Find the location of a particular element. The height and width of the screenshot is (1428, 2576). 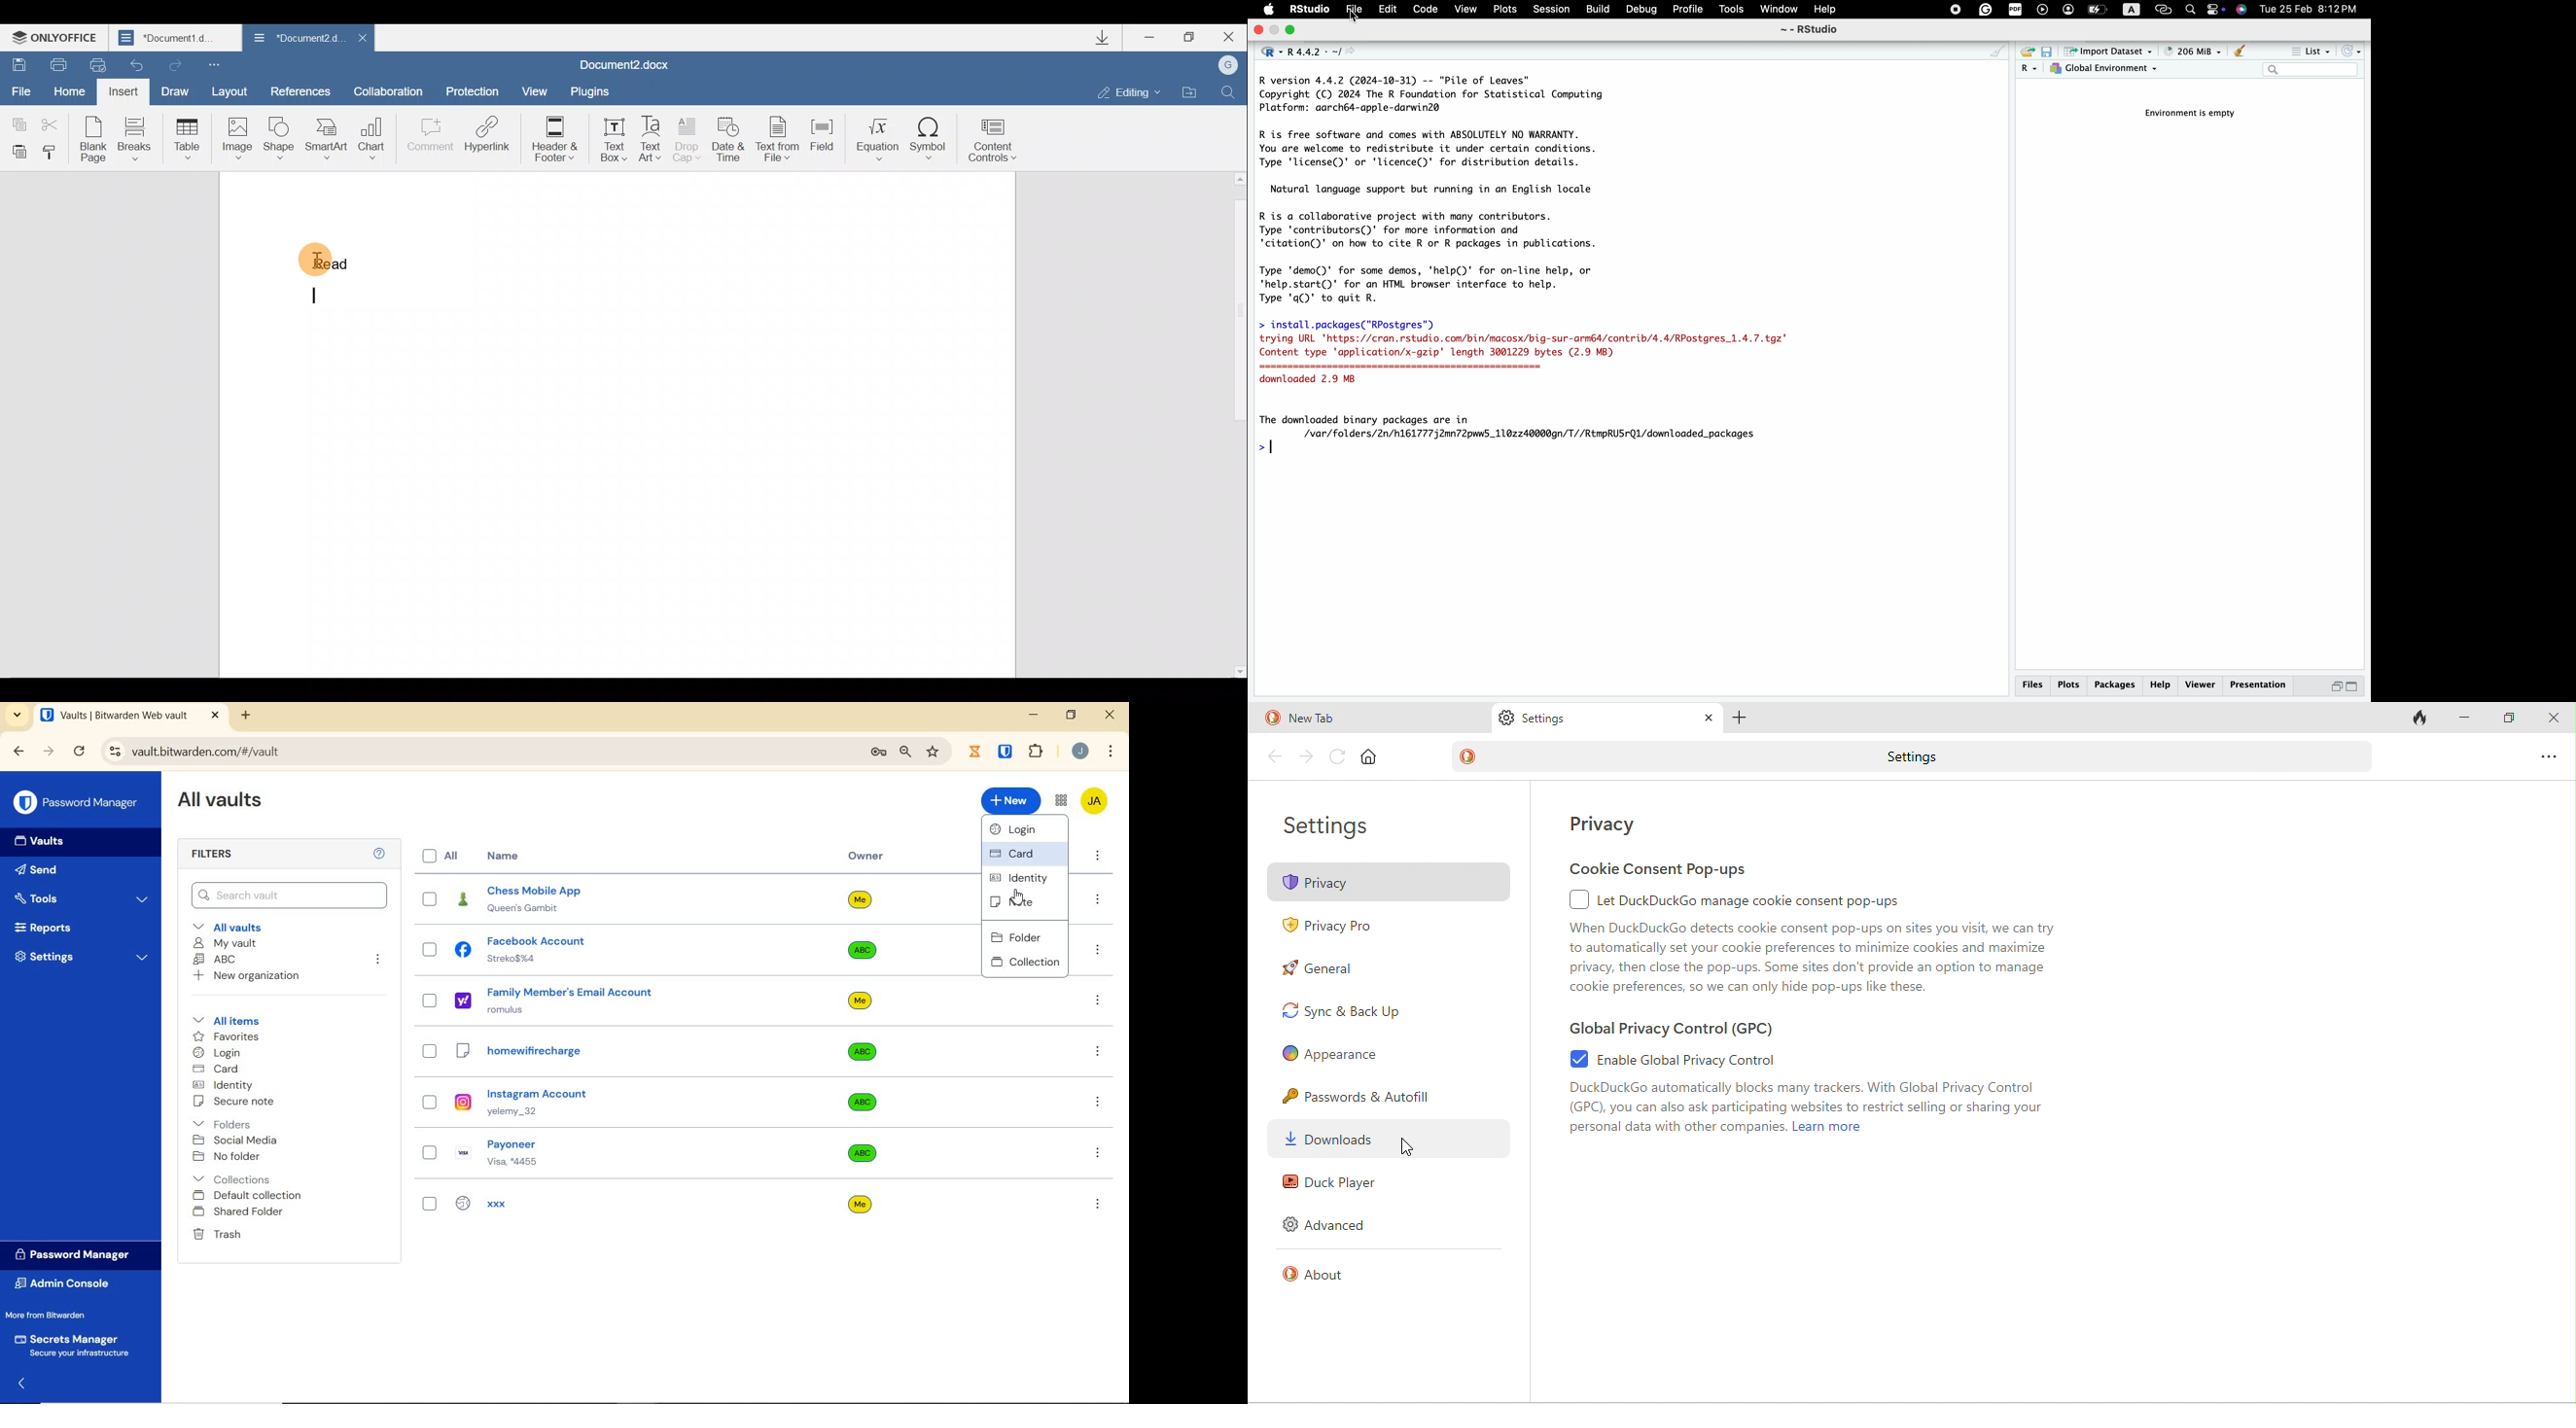

language select is located at coordinates (2030, 70).